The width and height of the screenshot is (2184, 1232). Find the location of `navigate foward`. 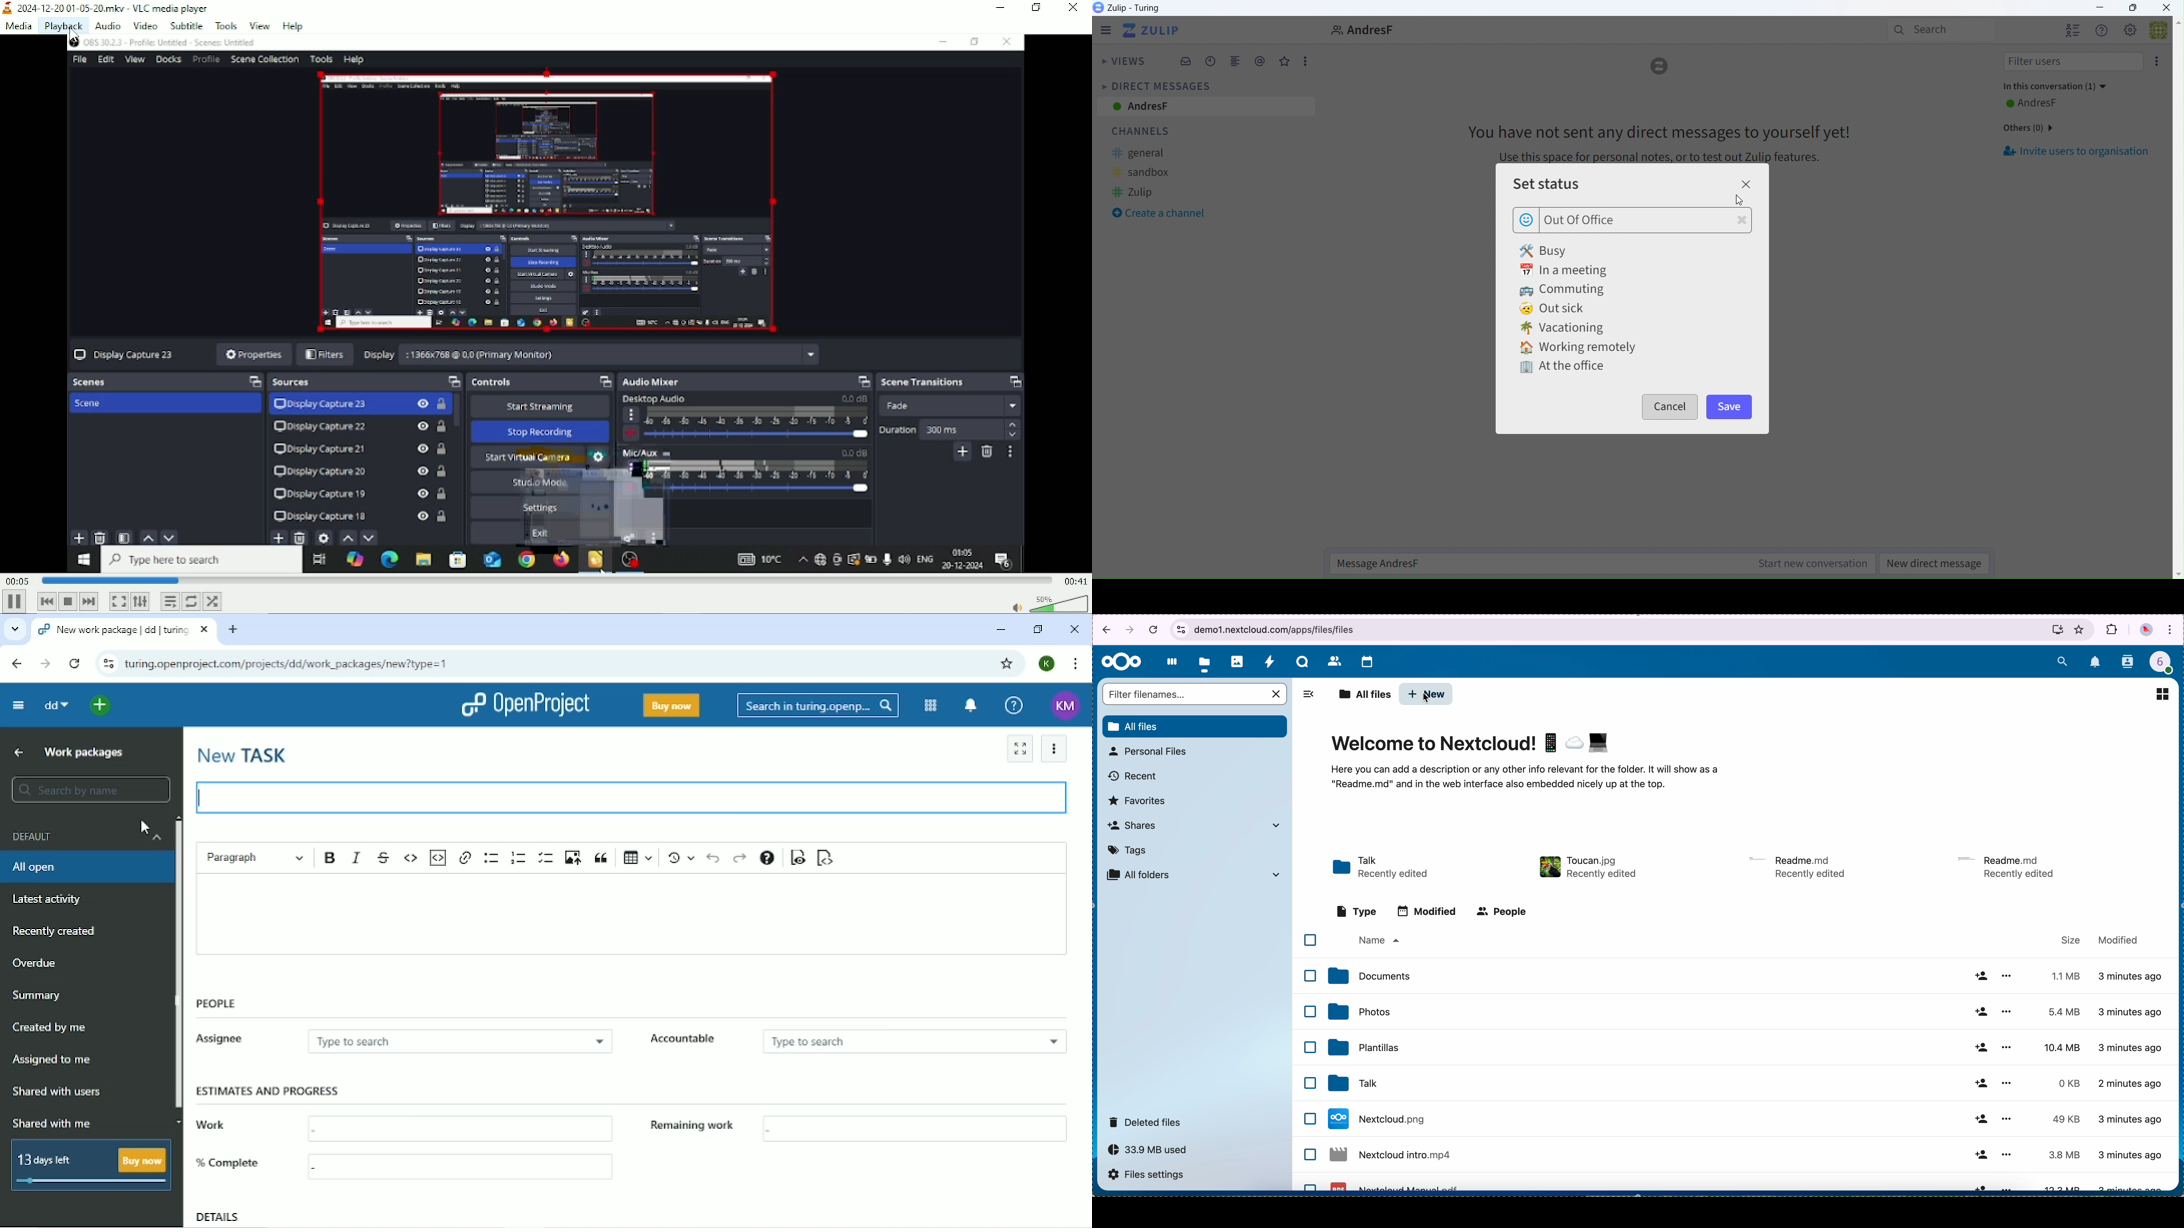

navigate foward is located at coordinates (1130, 631).